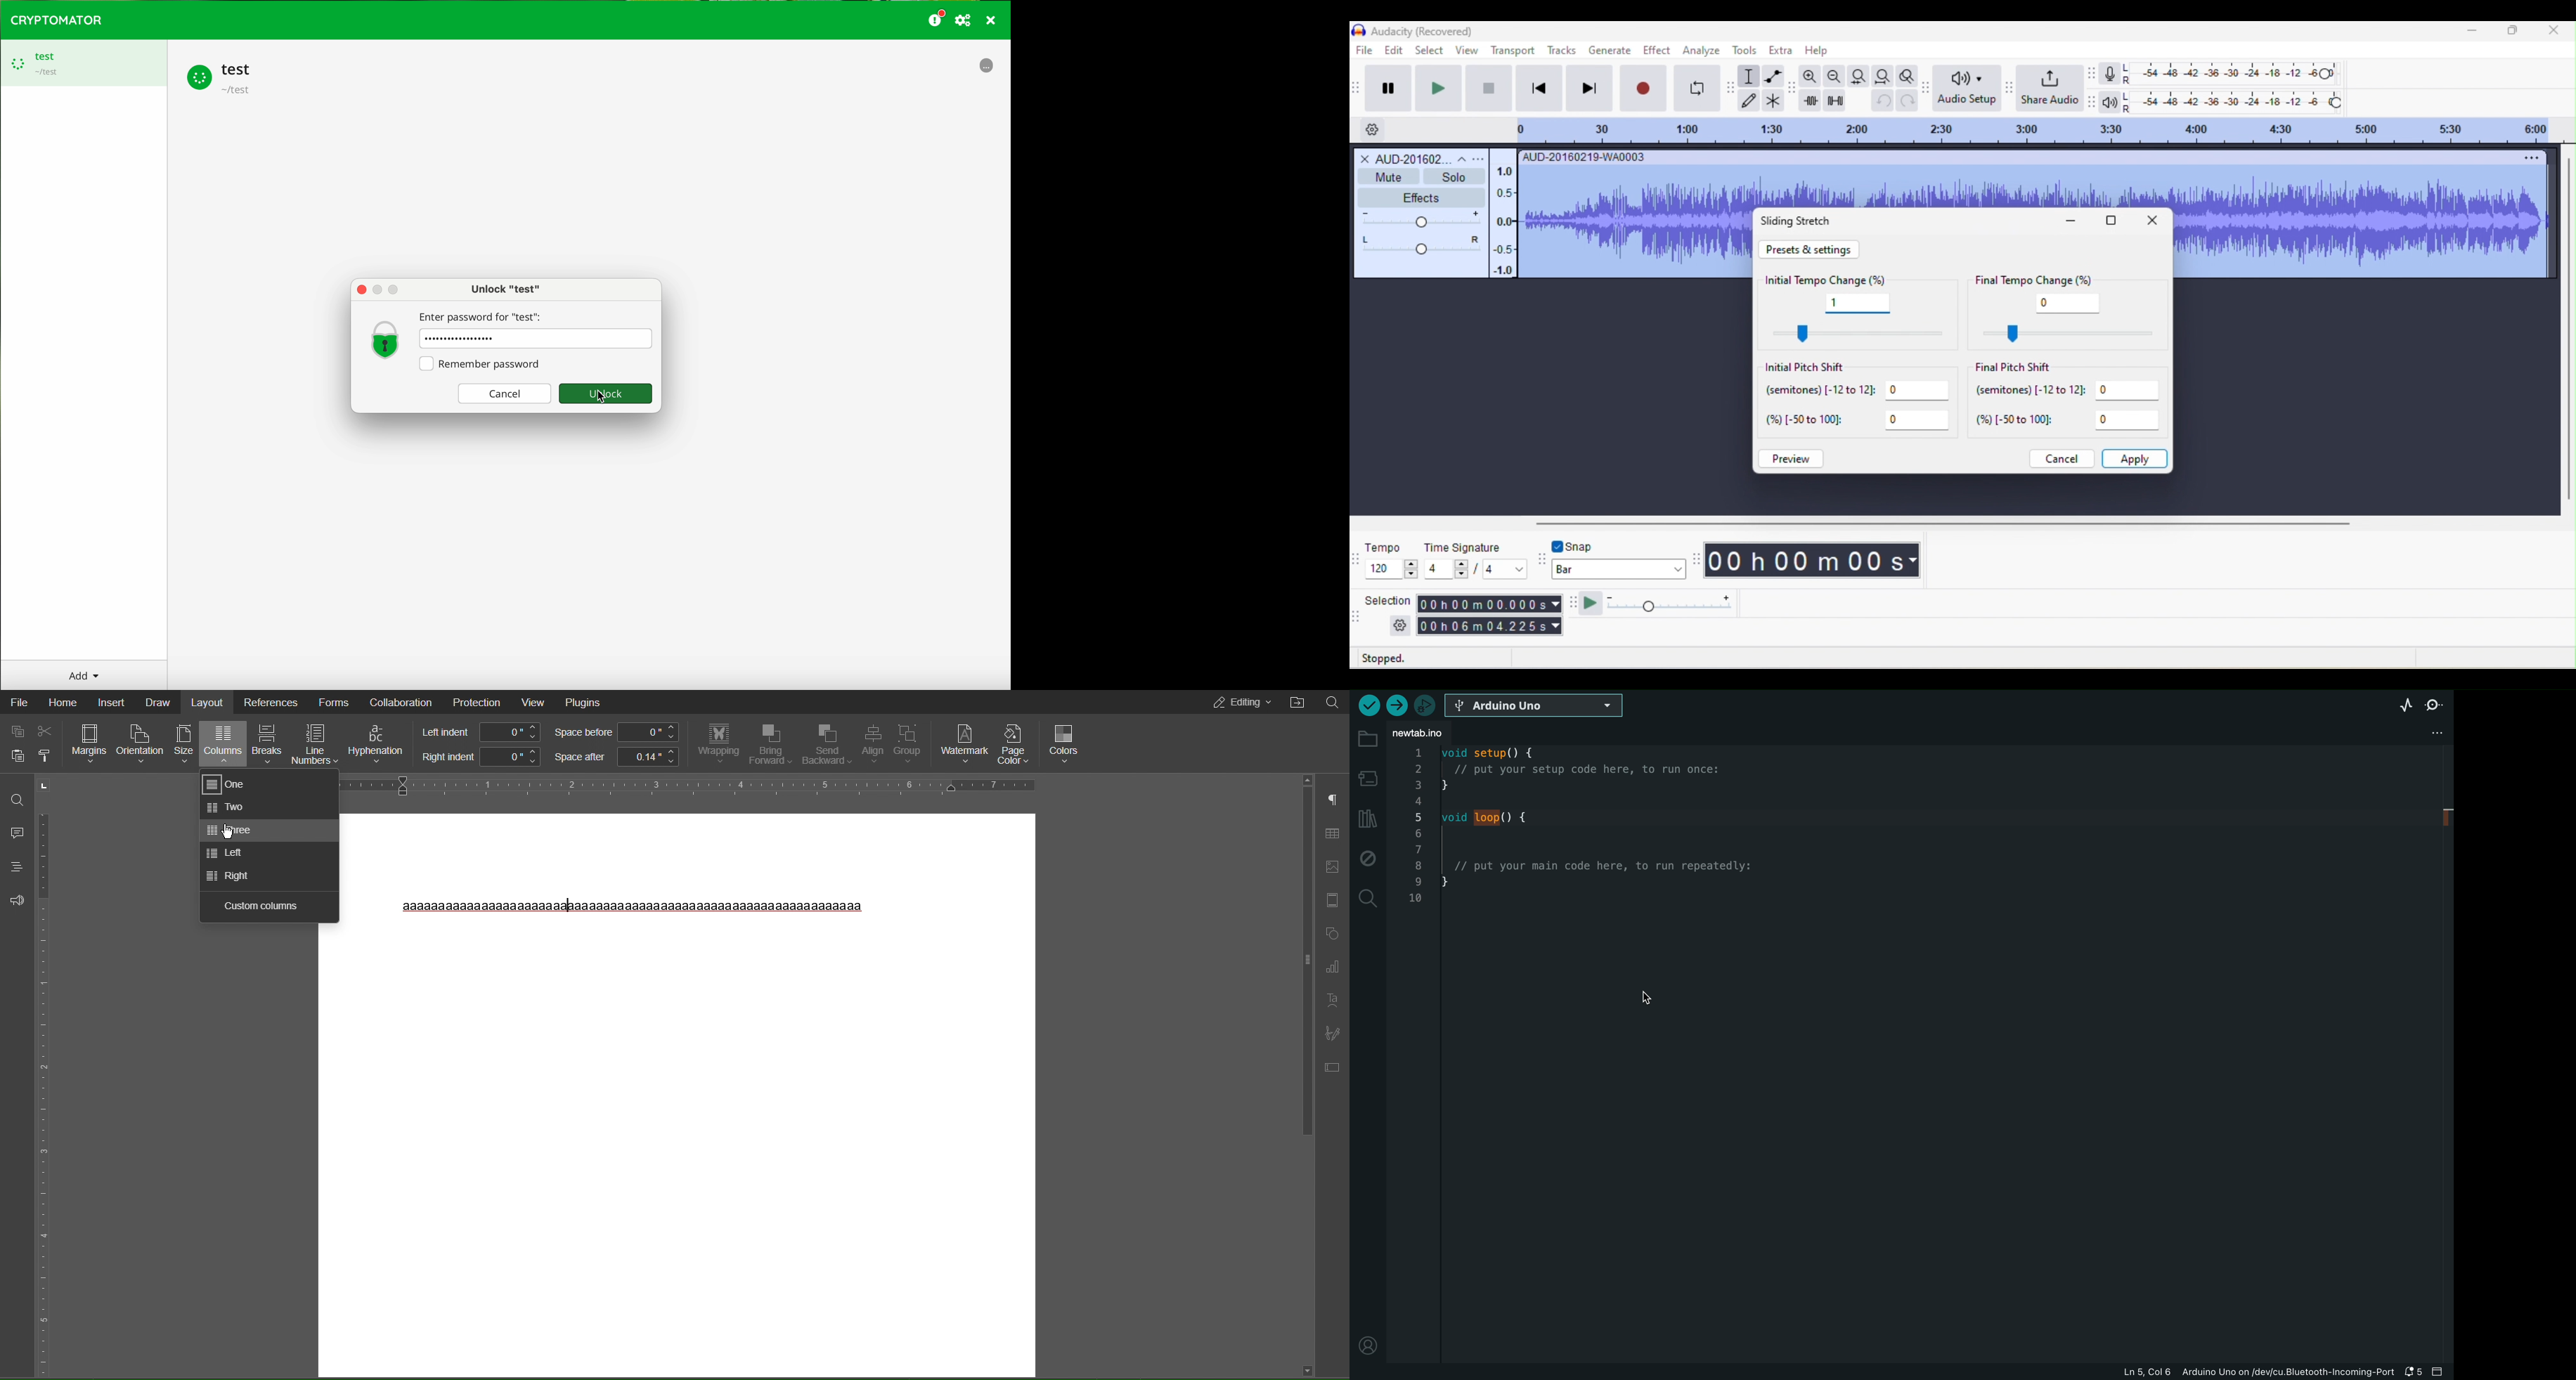  Describe the element at coordinates (2514, 33) in the screenshot. I see `Minimize/Maximize` at that location.